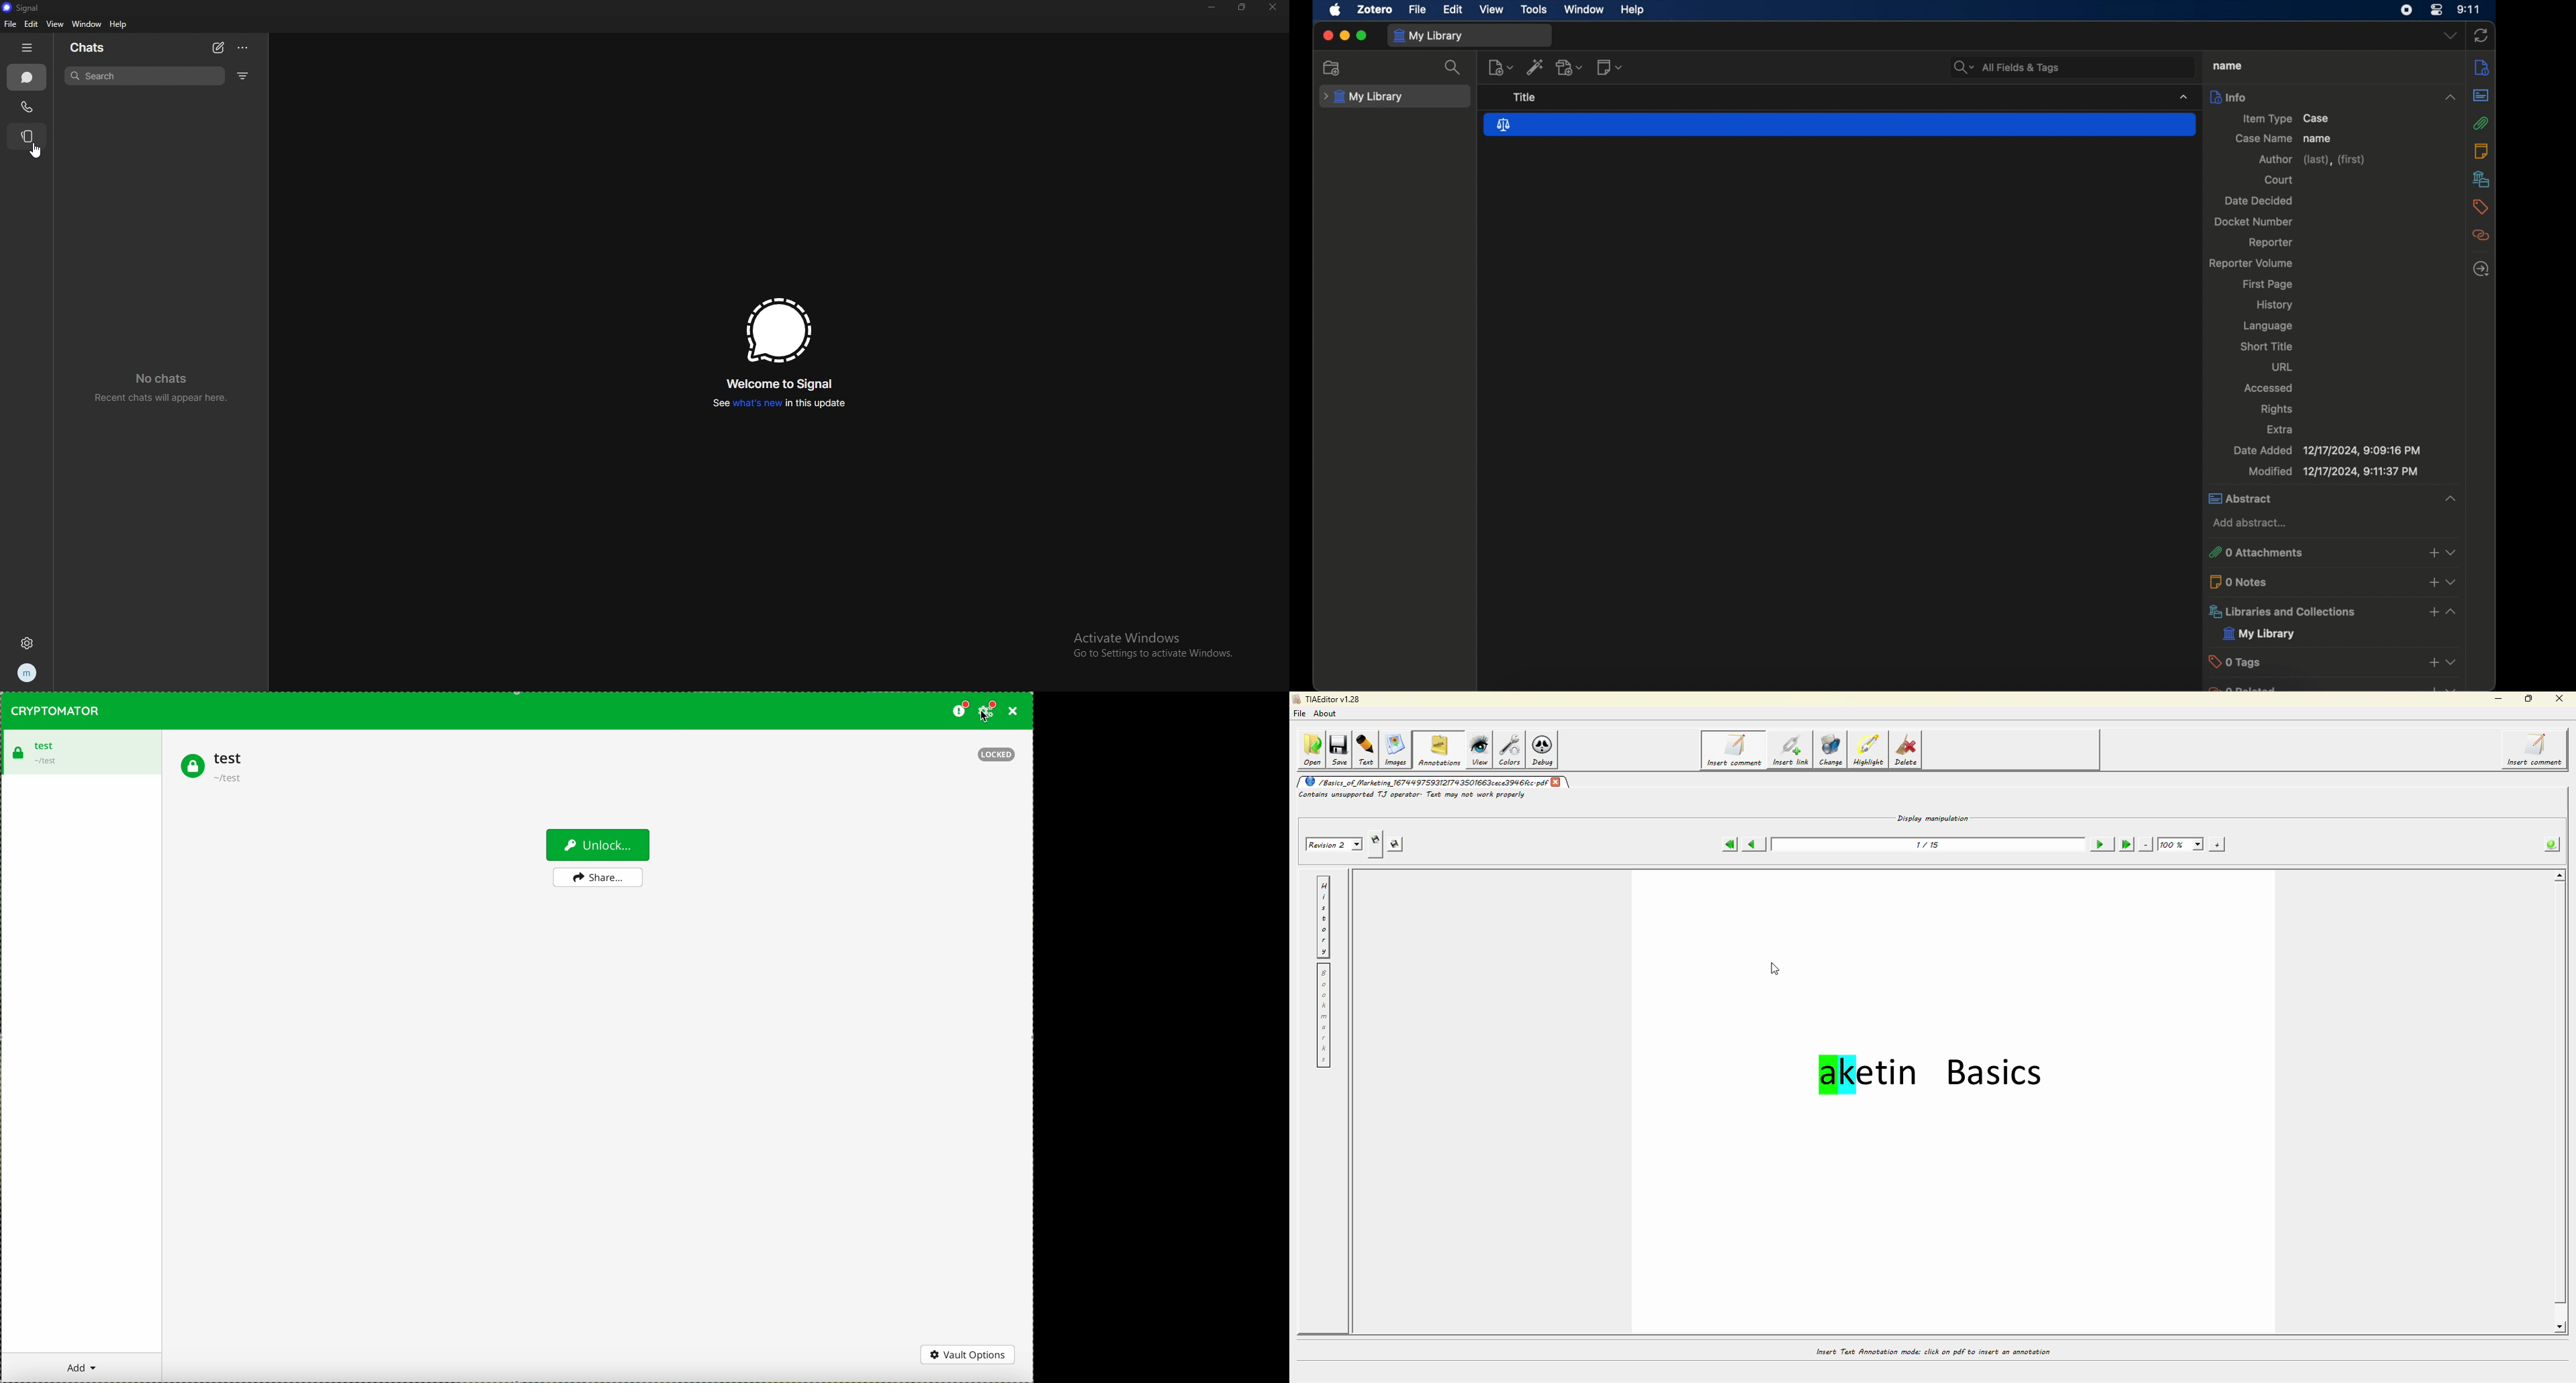 The width and height of the screenshot is (2576, 1400). Describe the element at coordinates (2280, 430) in the screenshot. I see `extra` at that location.